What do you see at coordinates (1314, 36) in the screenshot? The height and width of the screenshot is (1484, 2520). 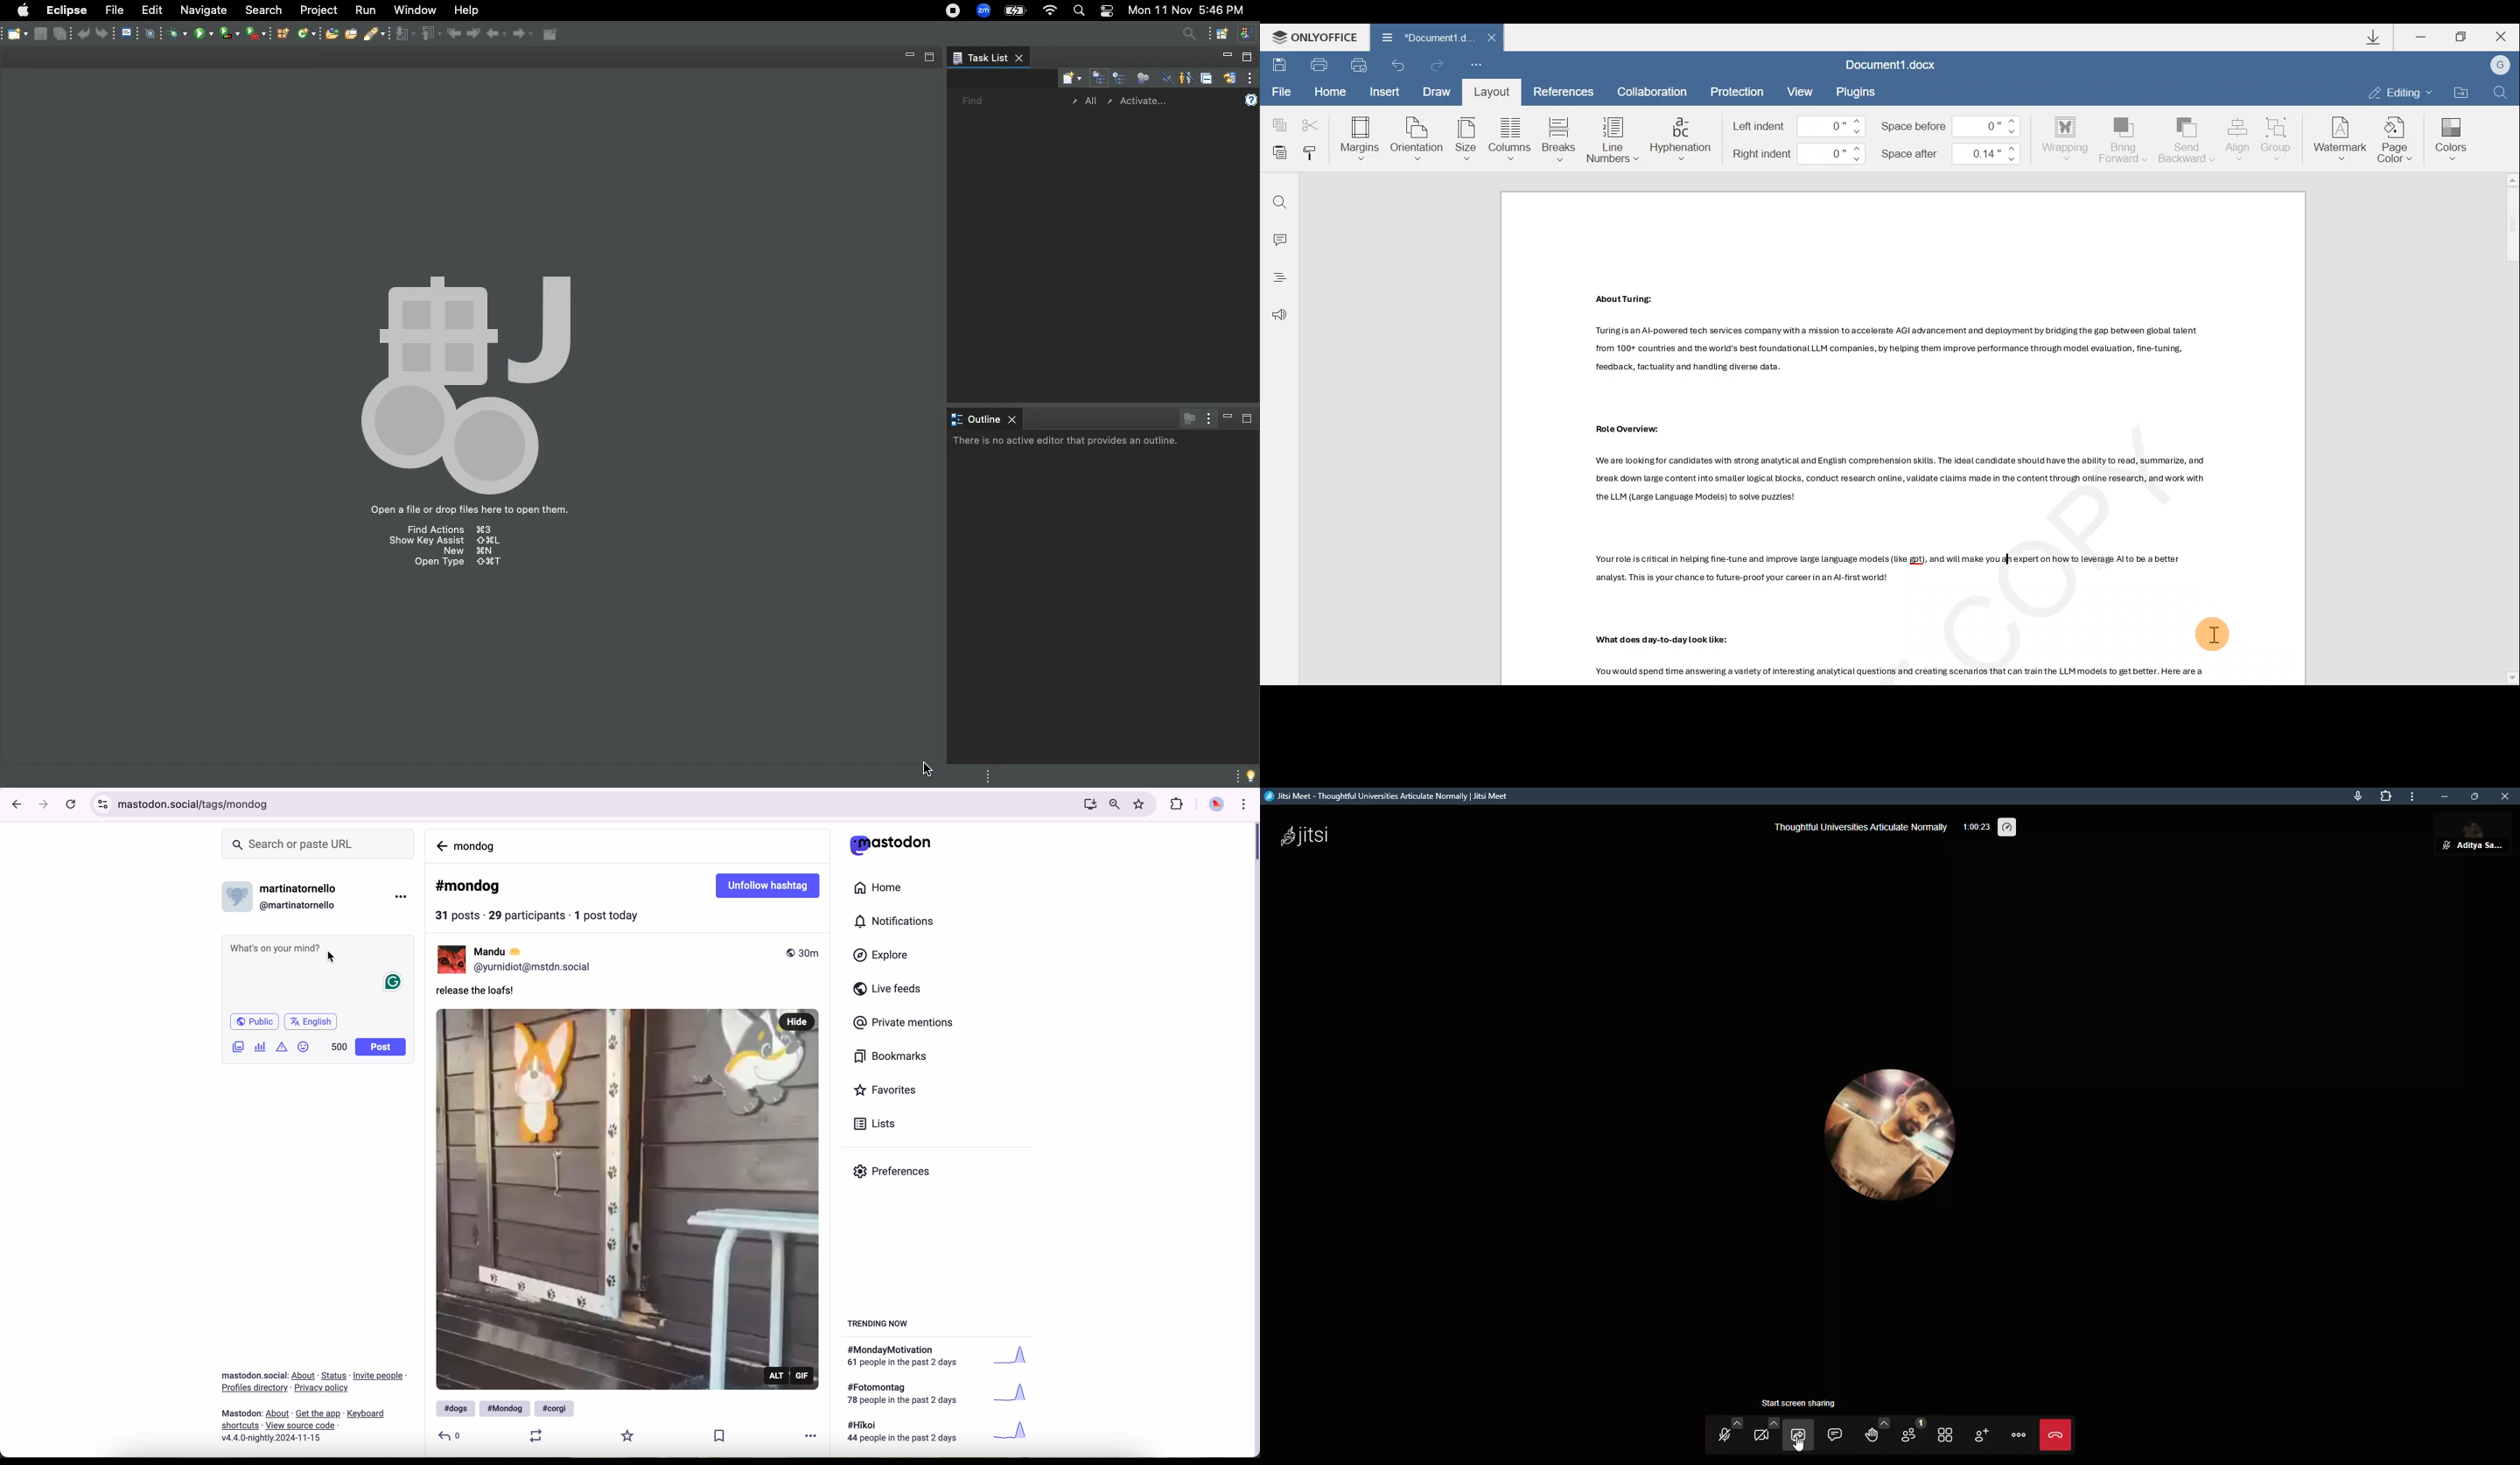 I see `ONLYOFFICE` at bounding box center [1314, 36].